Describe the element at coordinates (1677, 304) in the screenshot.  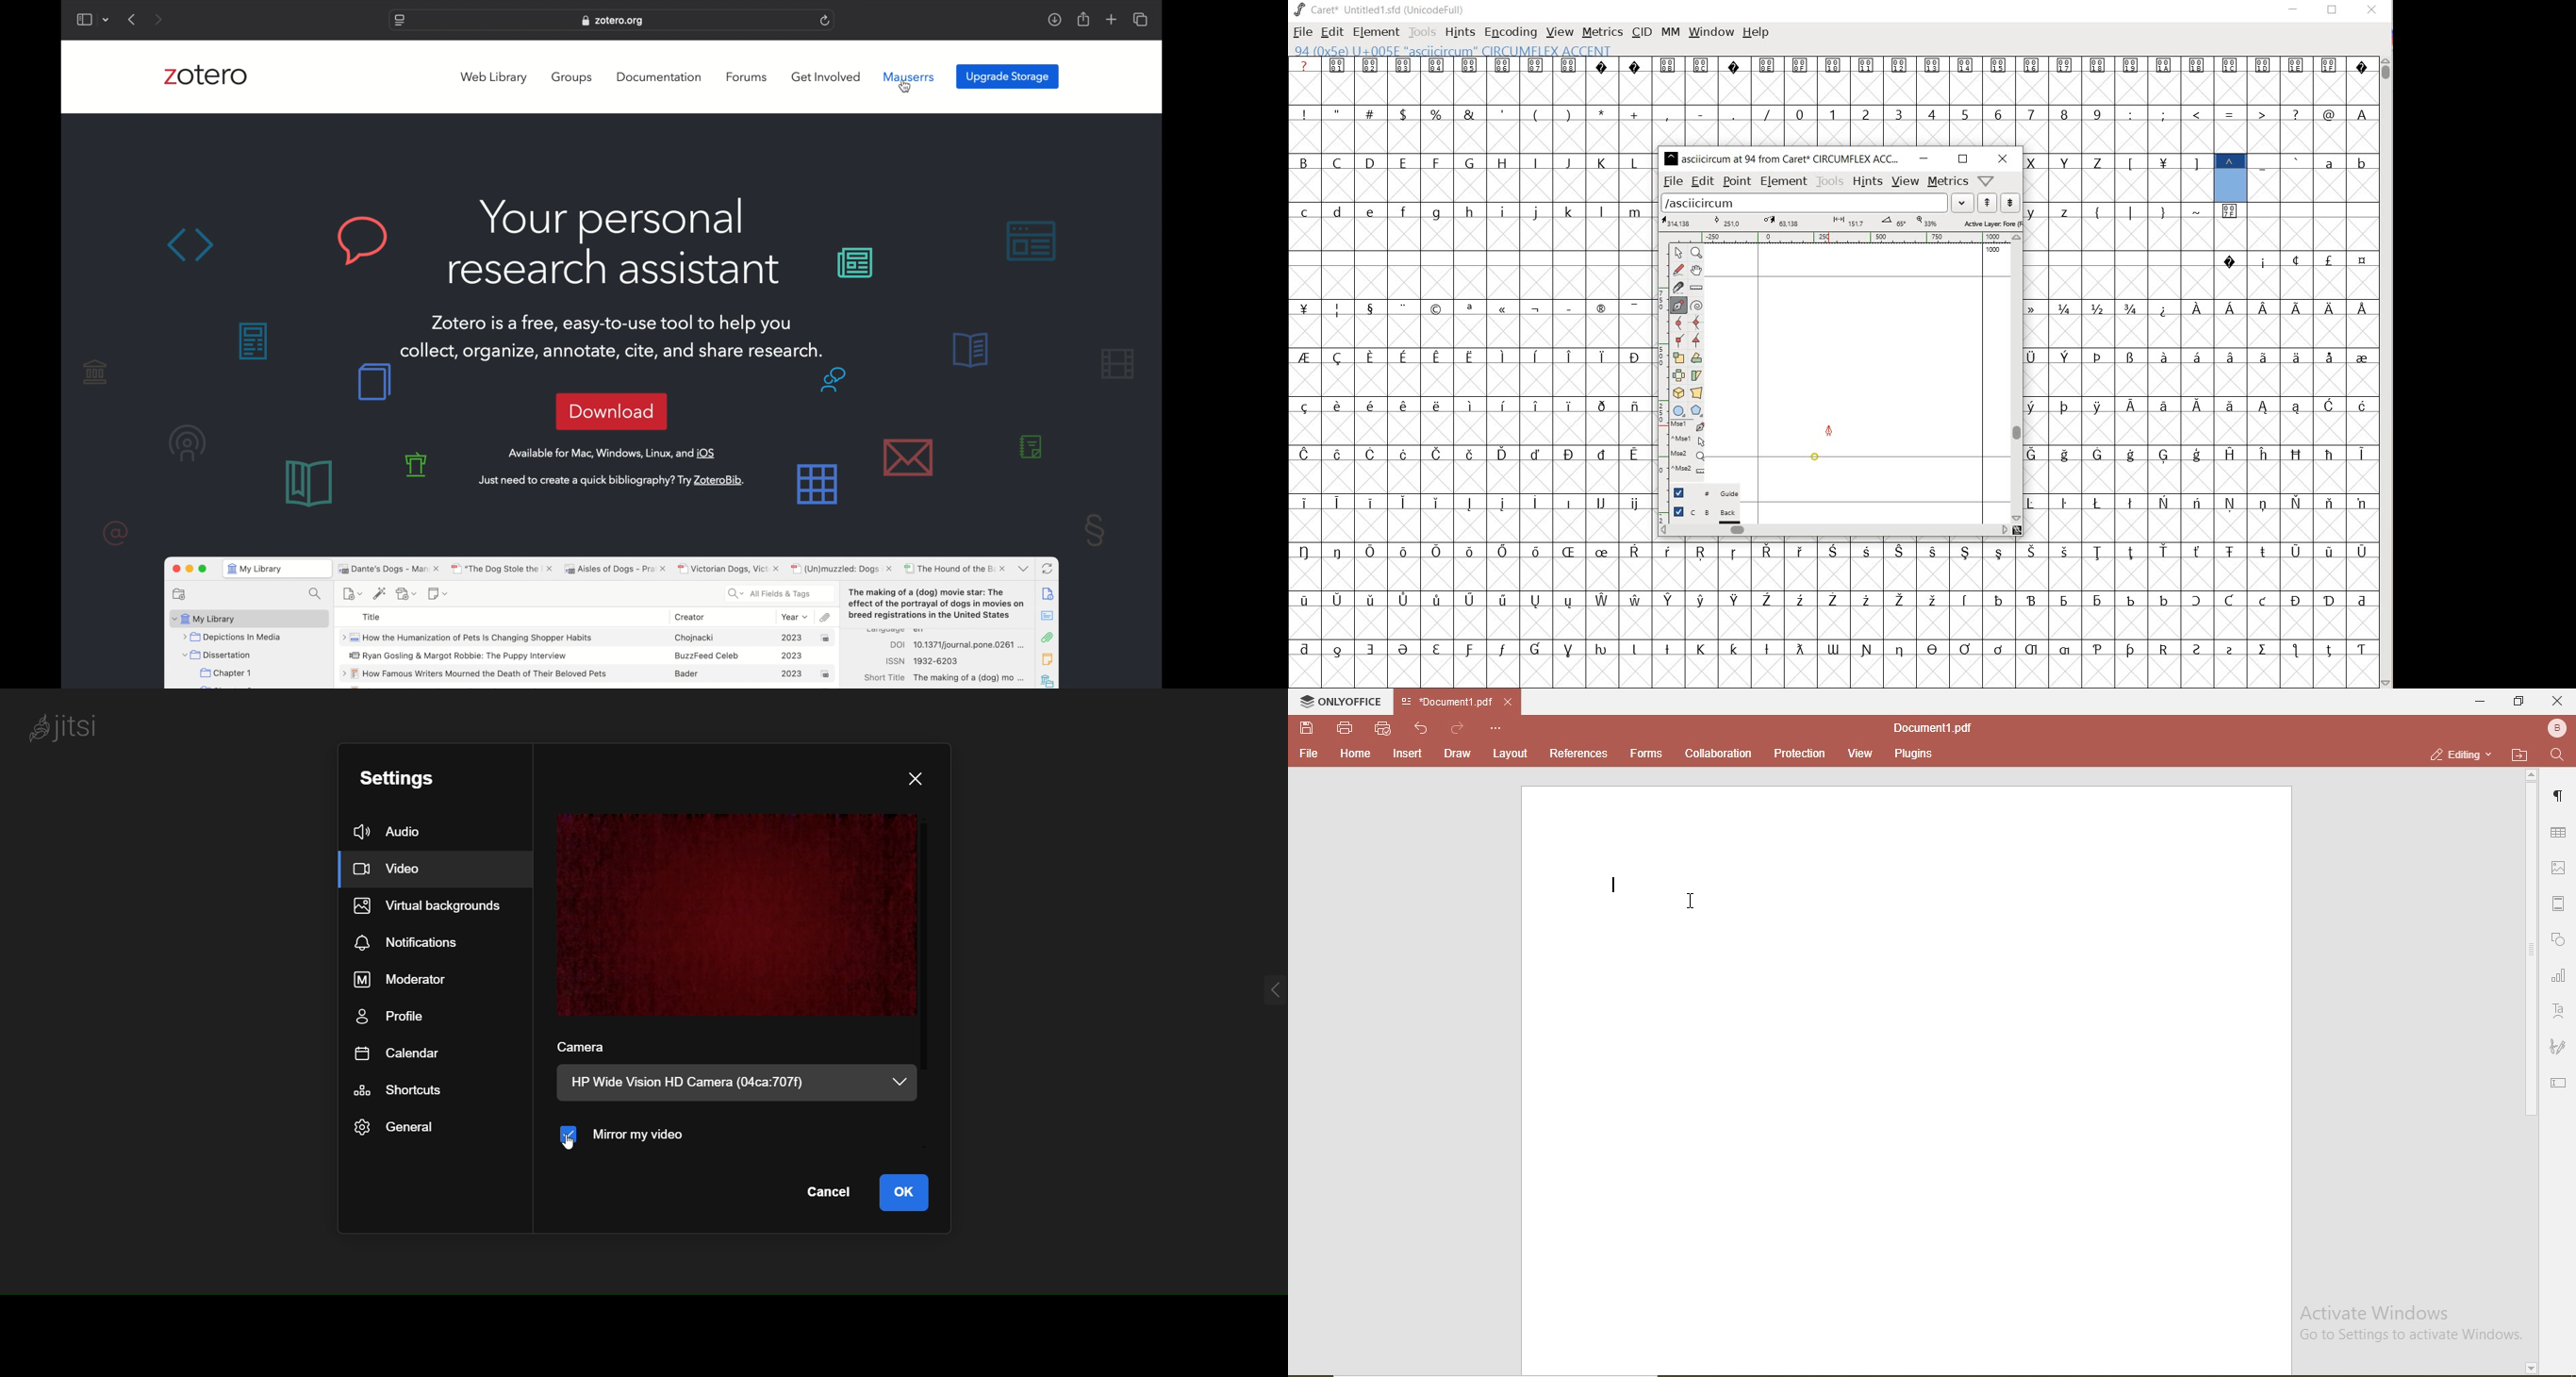
I see `add a point, then drag out its control points` at that location.